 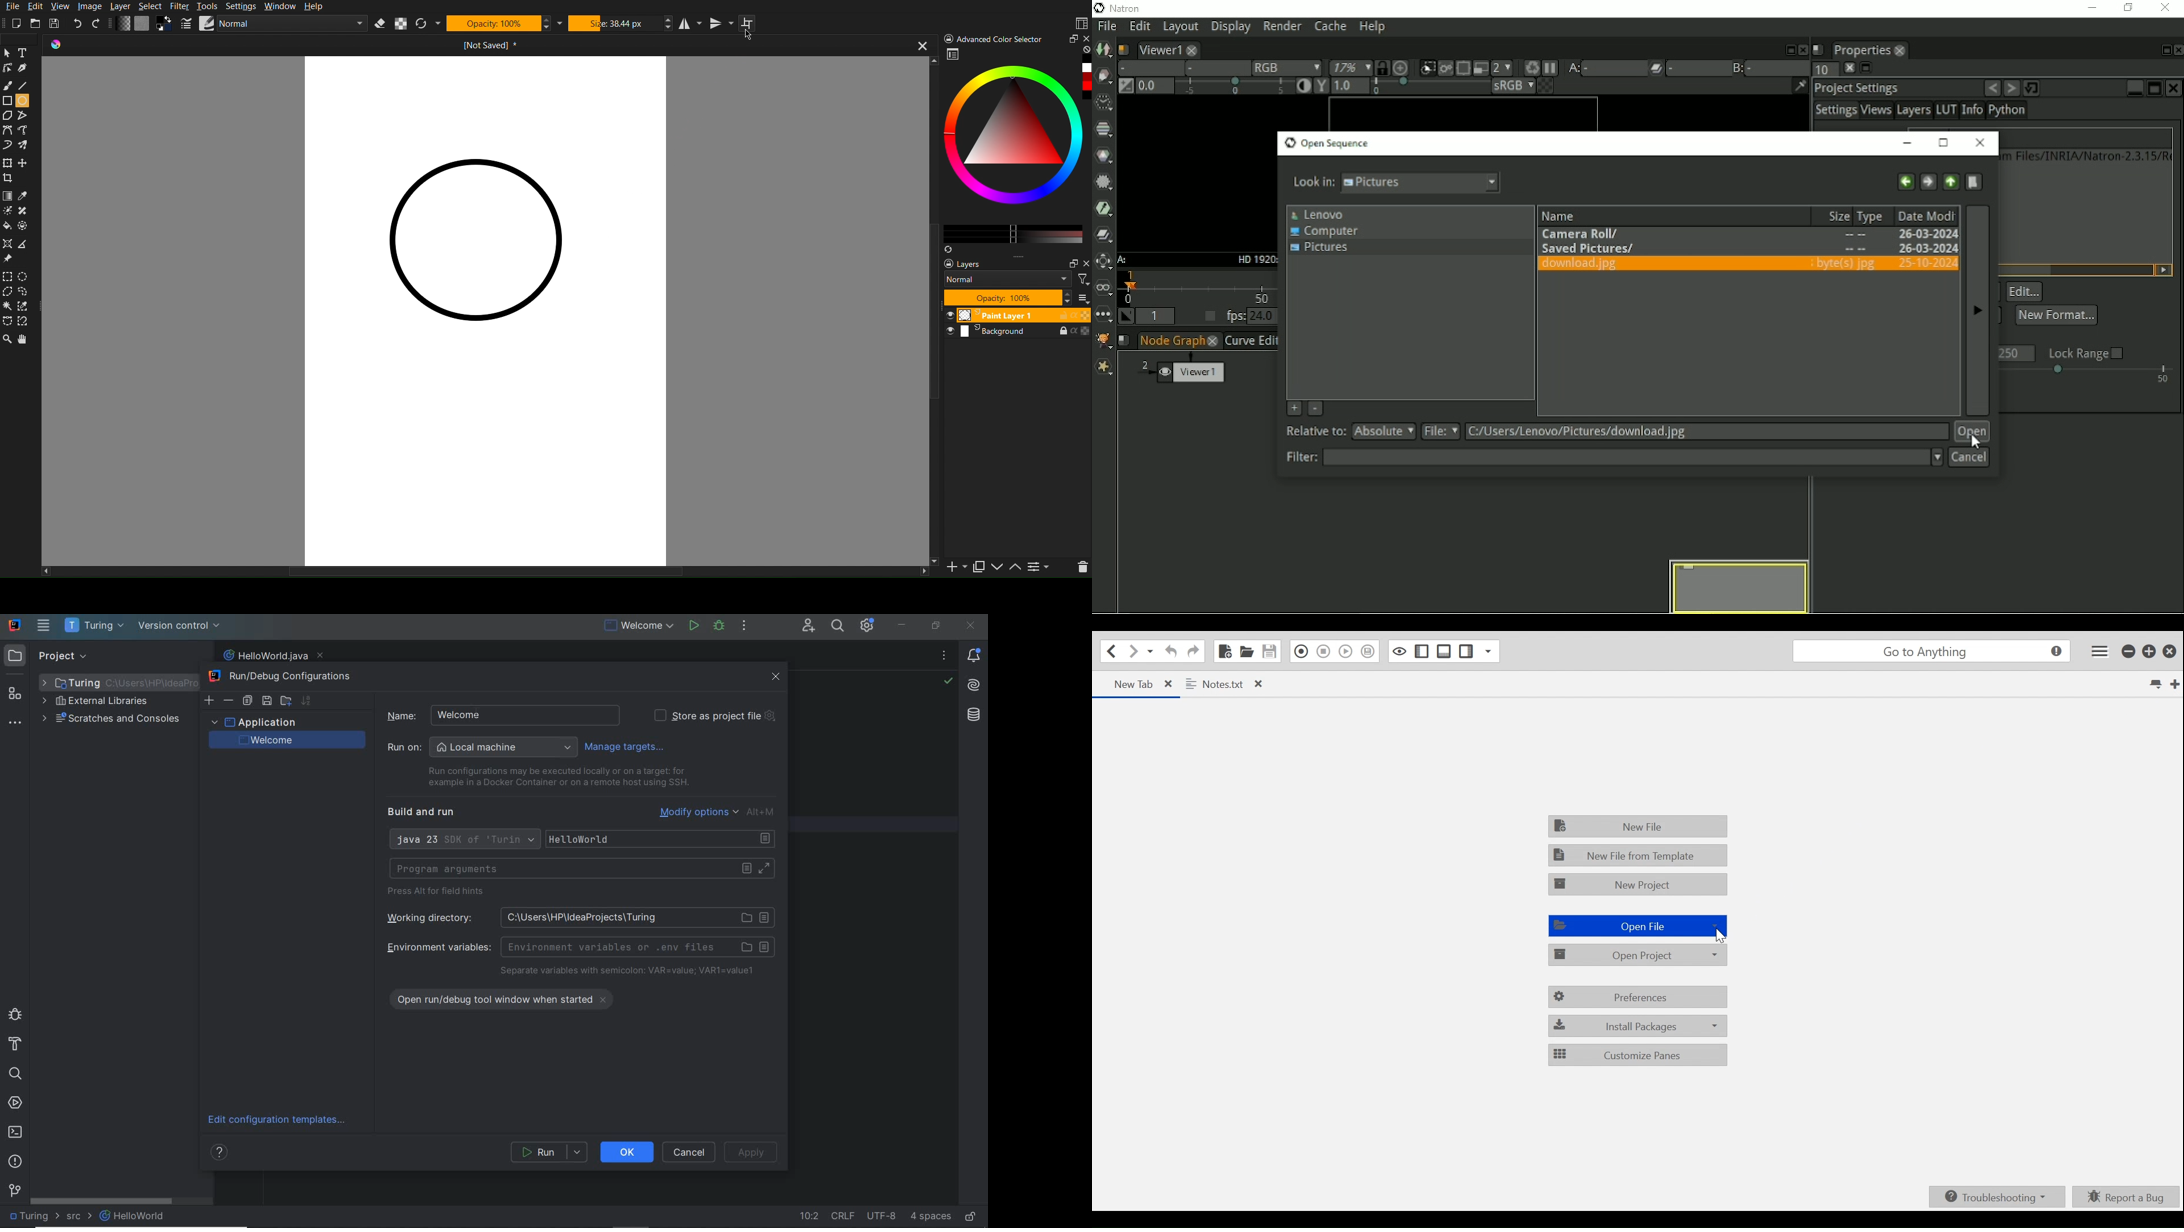 I want to click on services, so click(x=15, y=1104).